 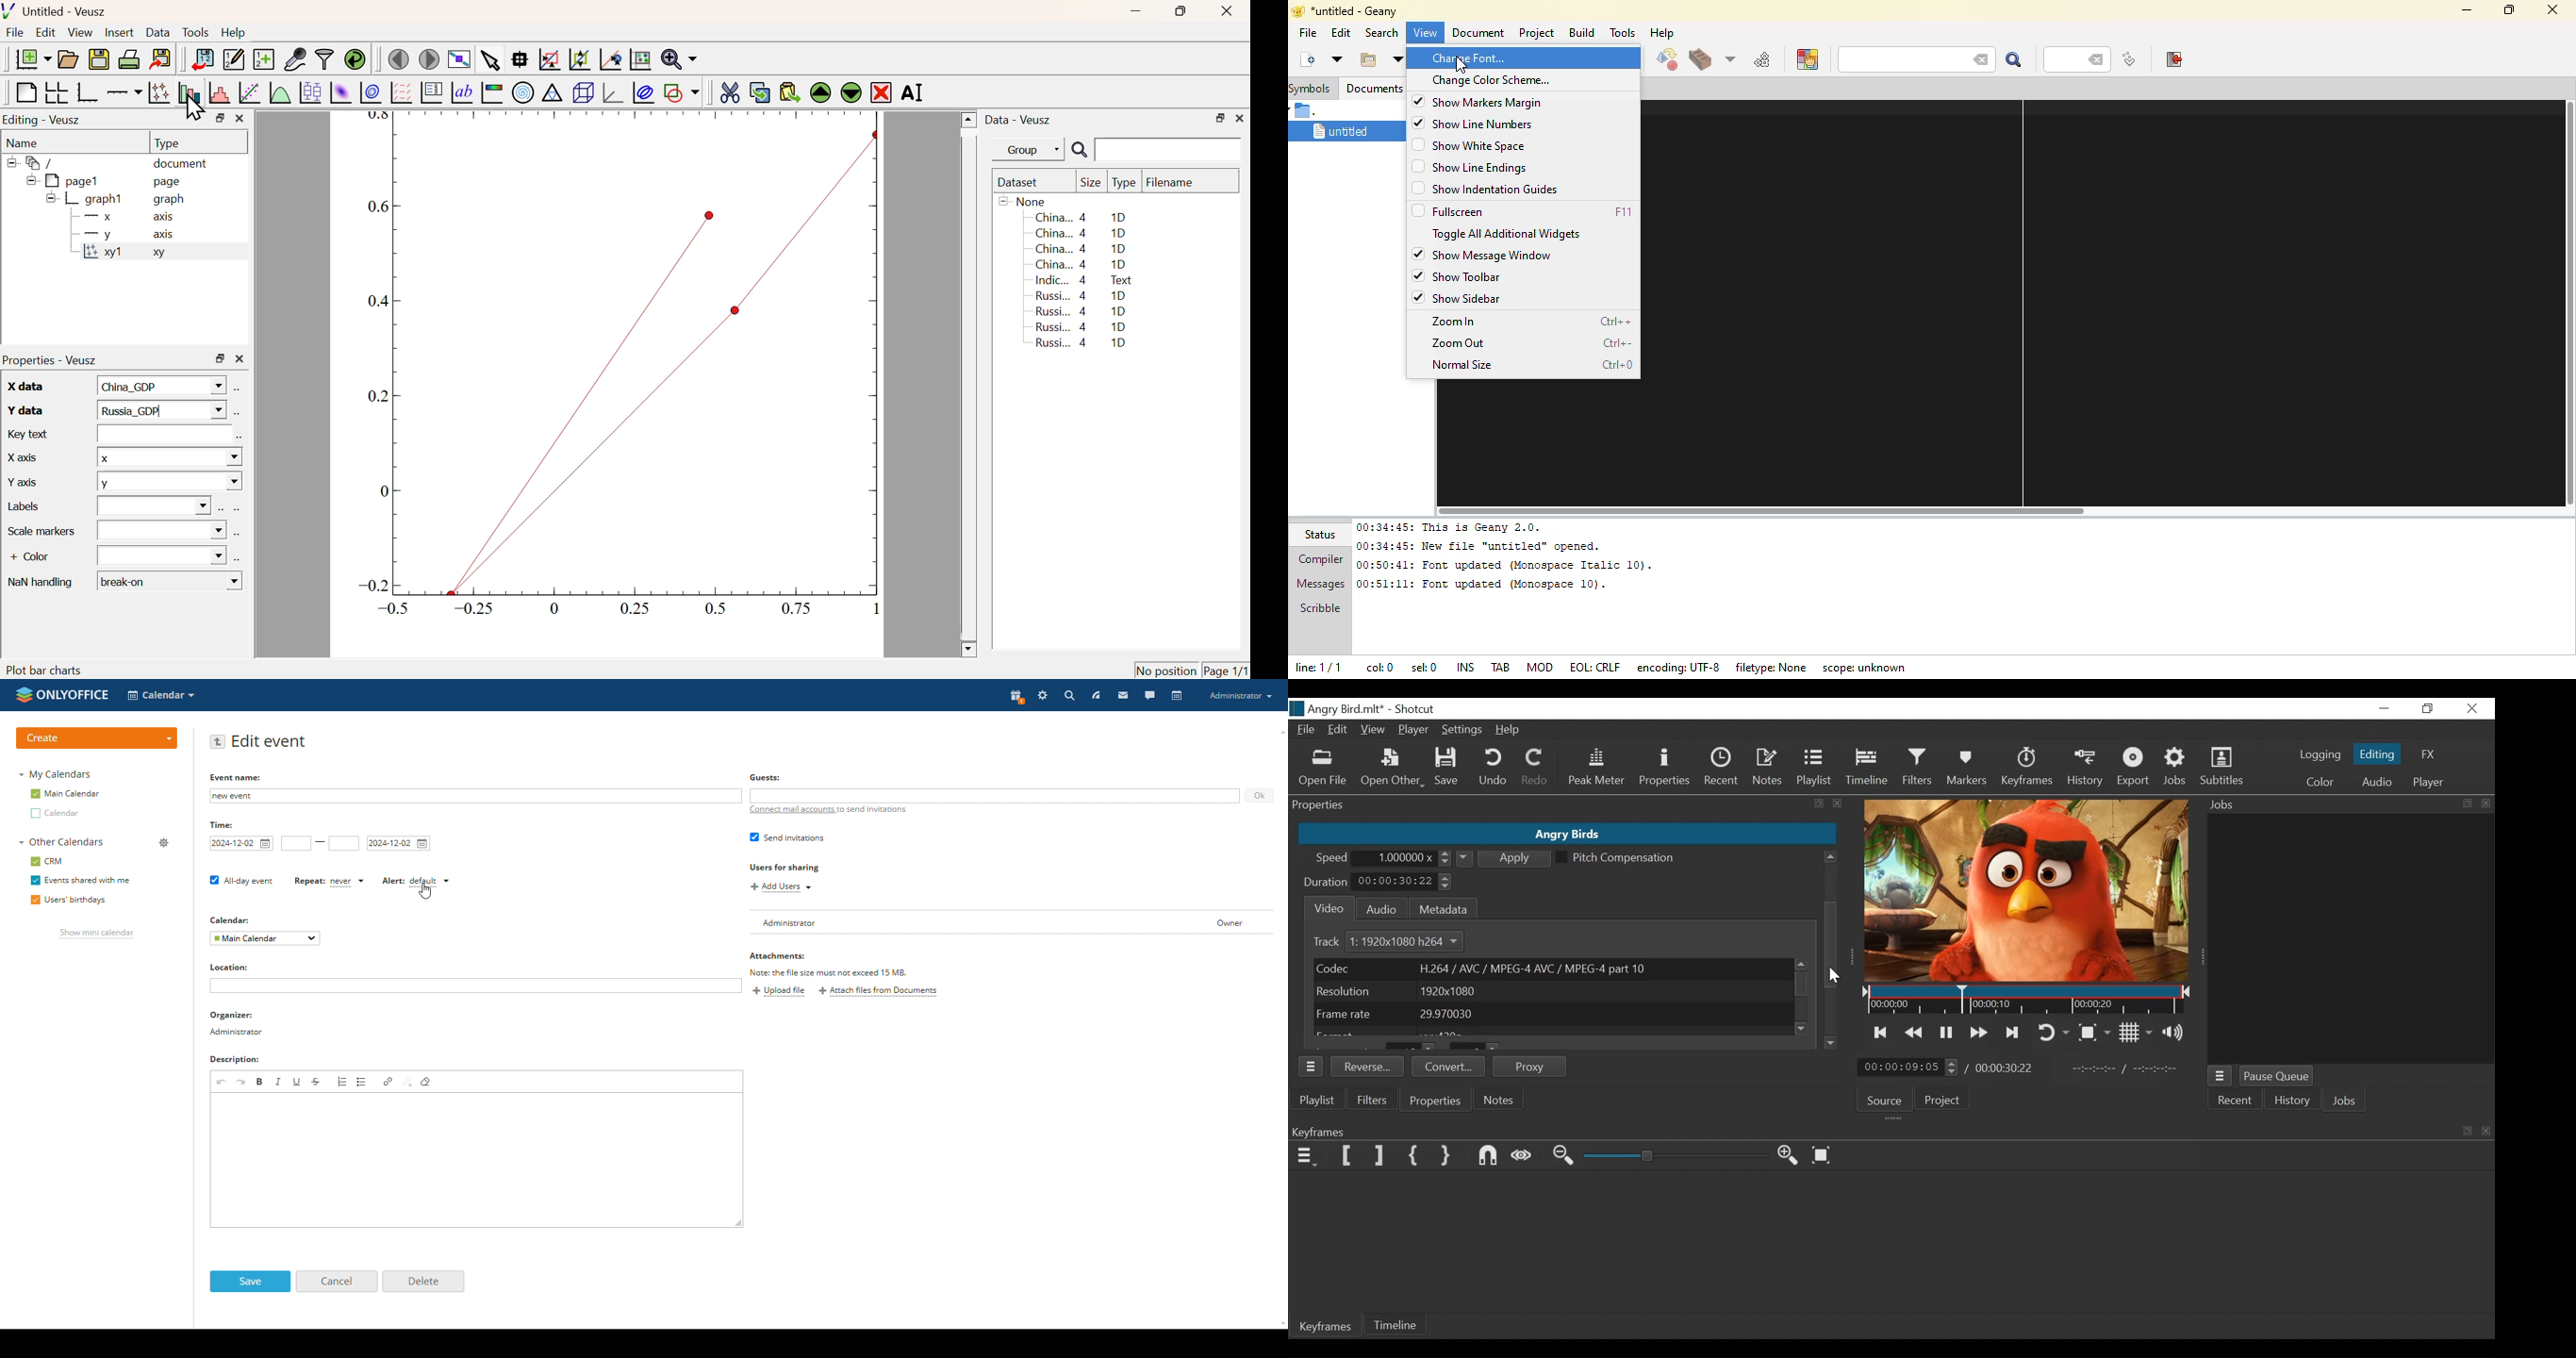 I want to click on Base Graph, so click(x=86, y=92).